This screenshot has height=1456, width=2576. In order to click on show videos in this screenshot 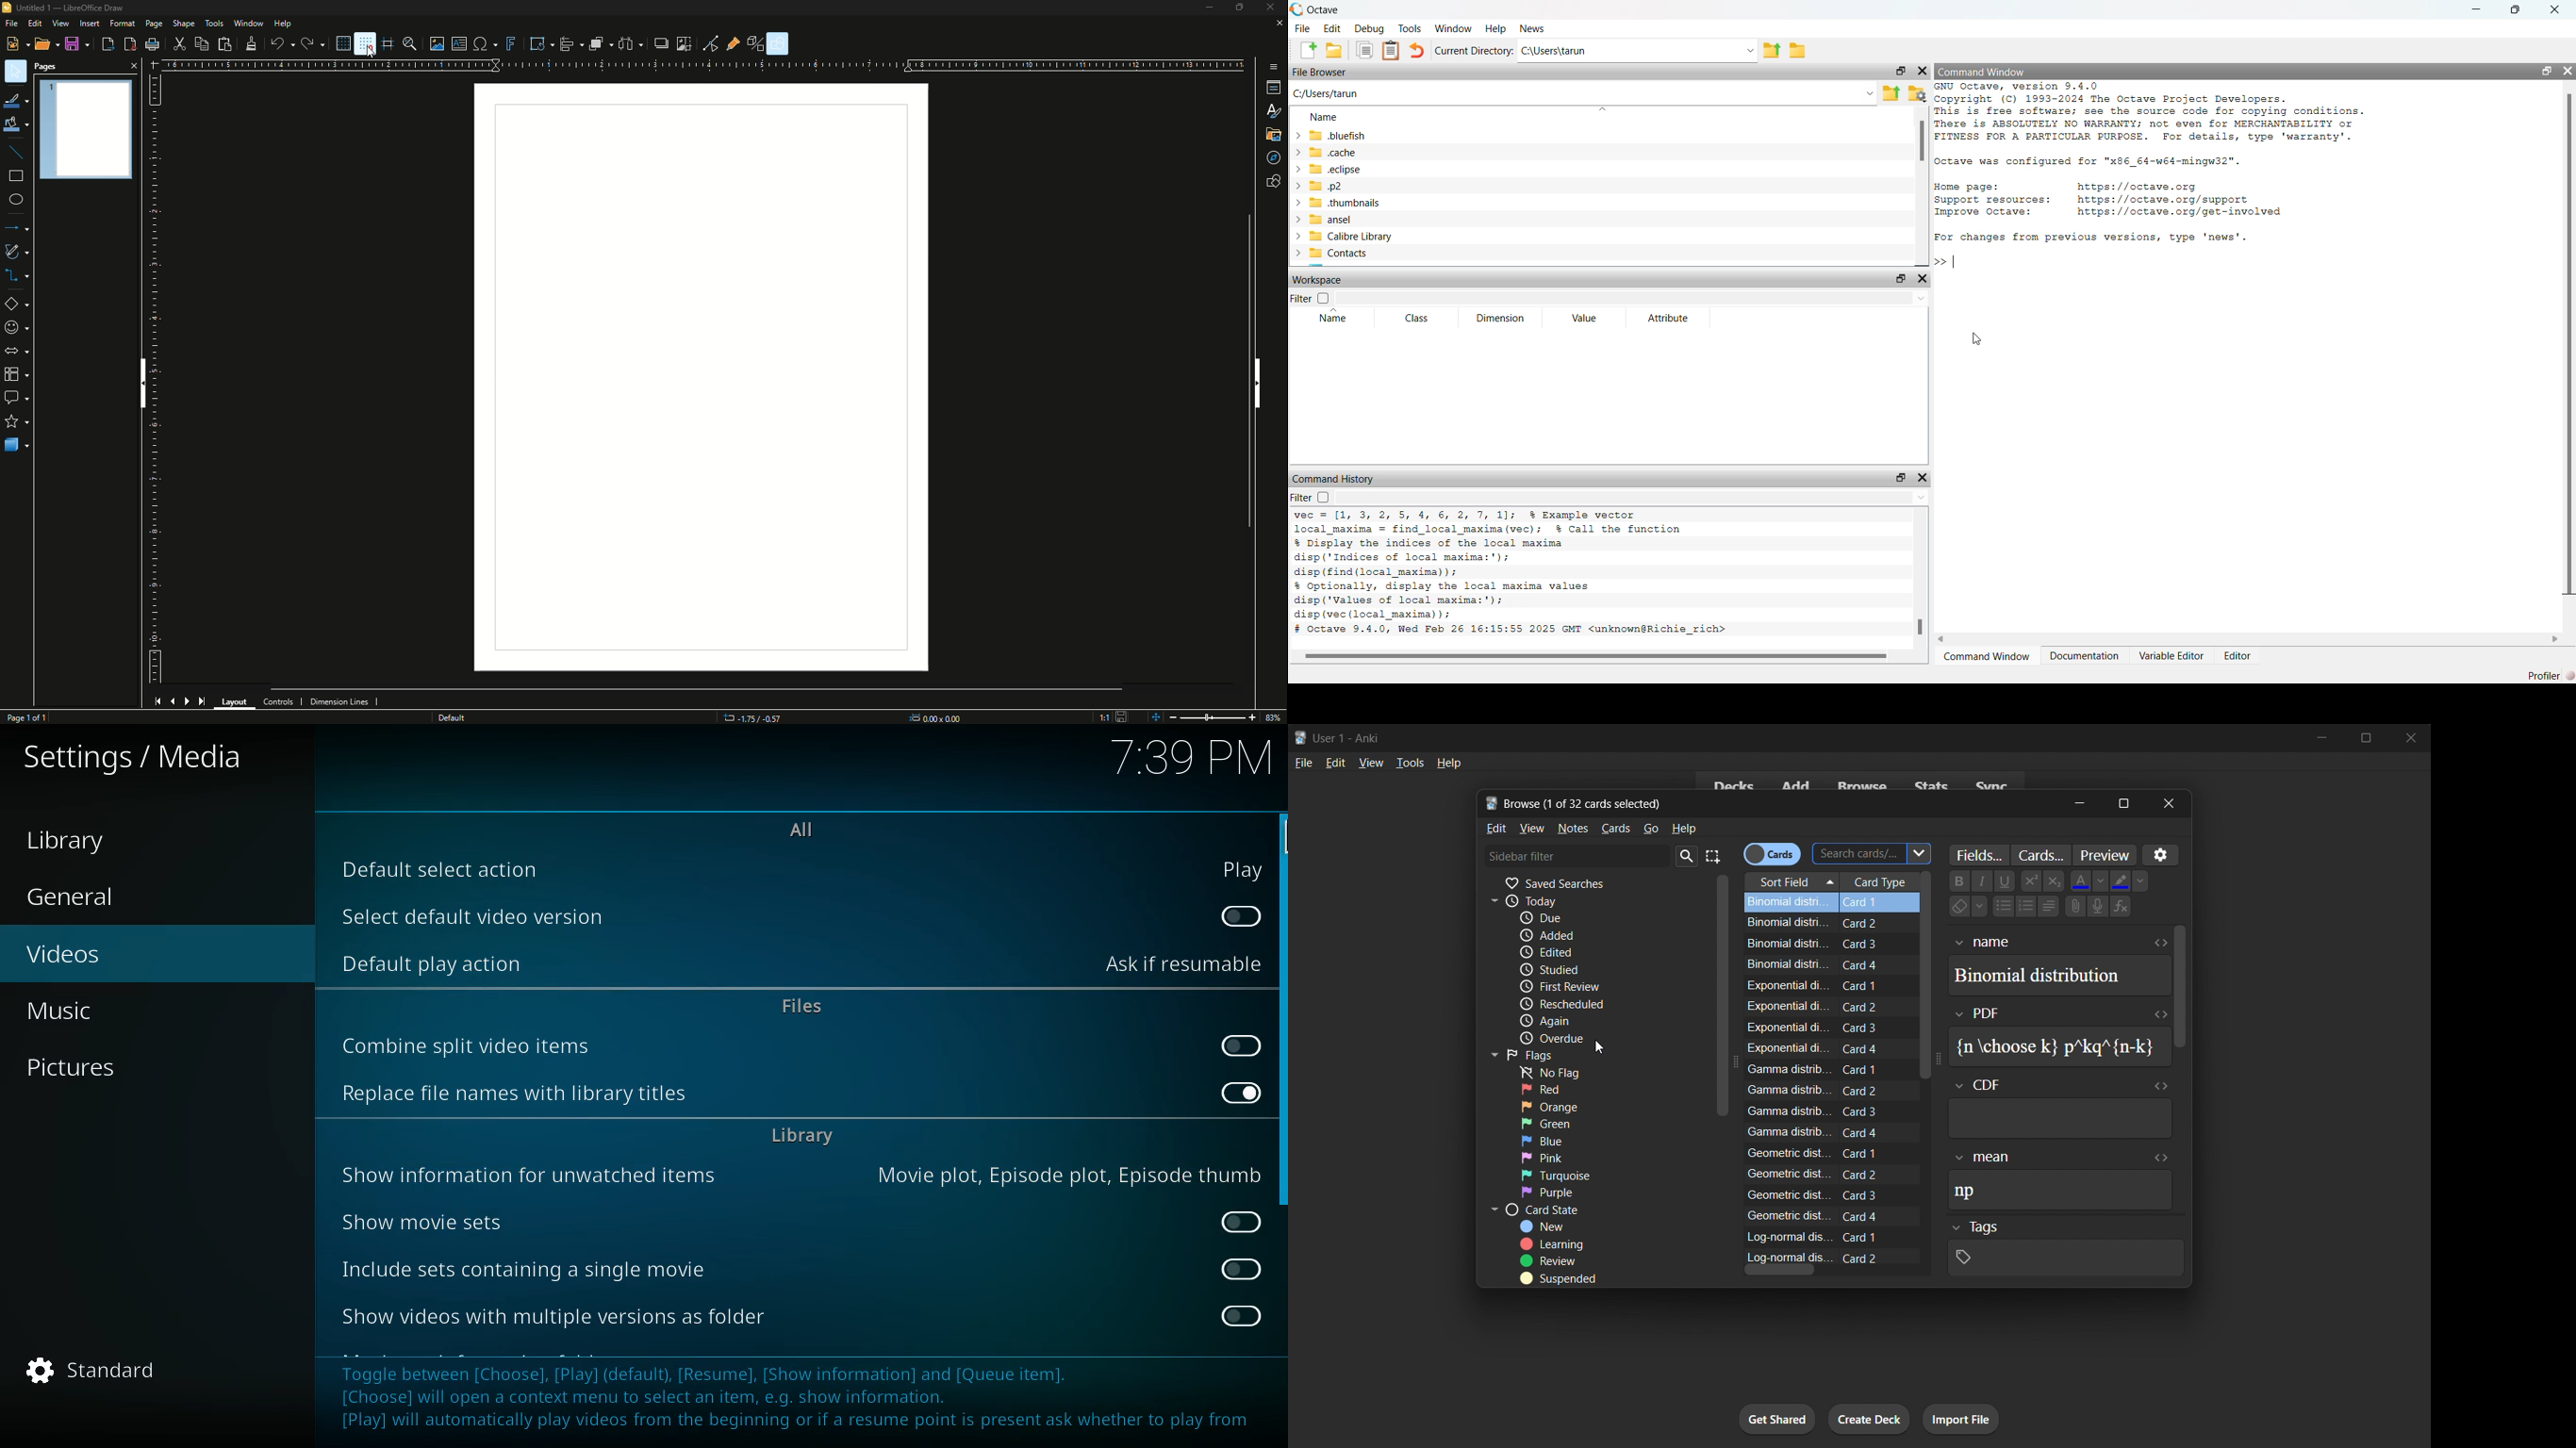, I will do `click(570, 1313)`.